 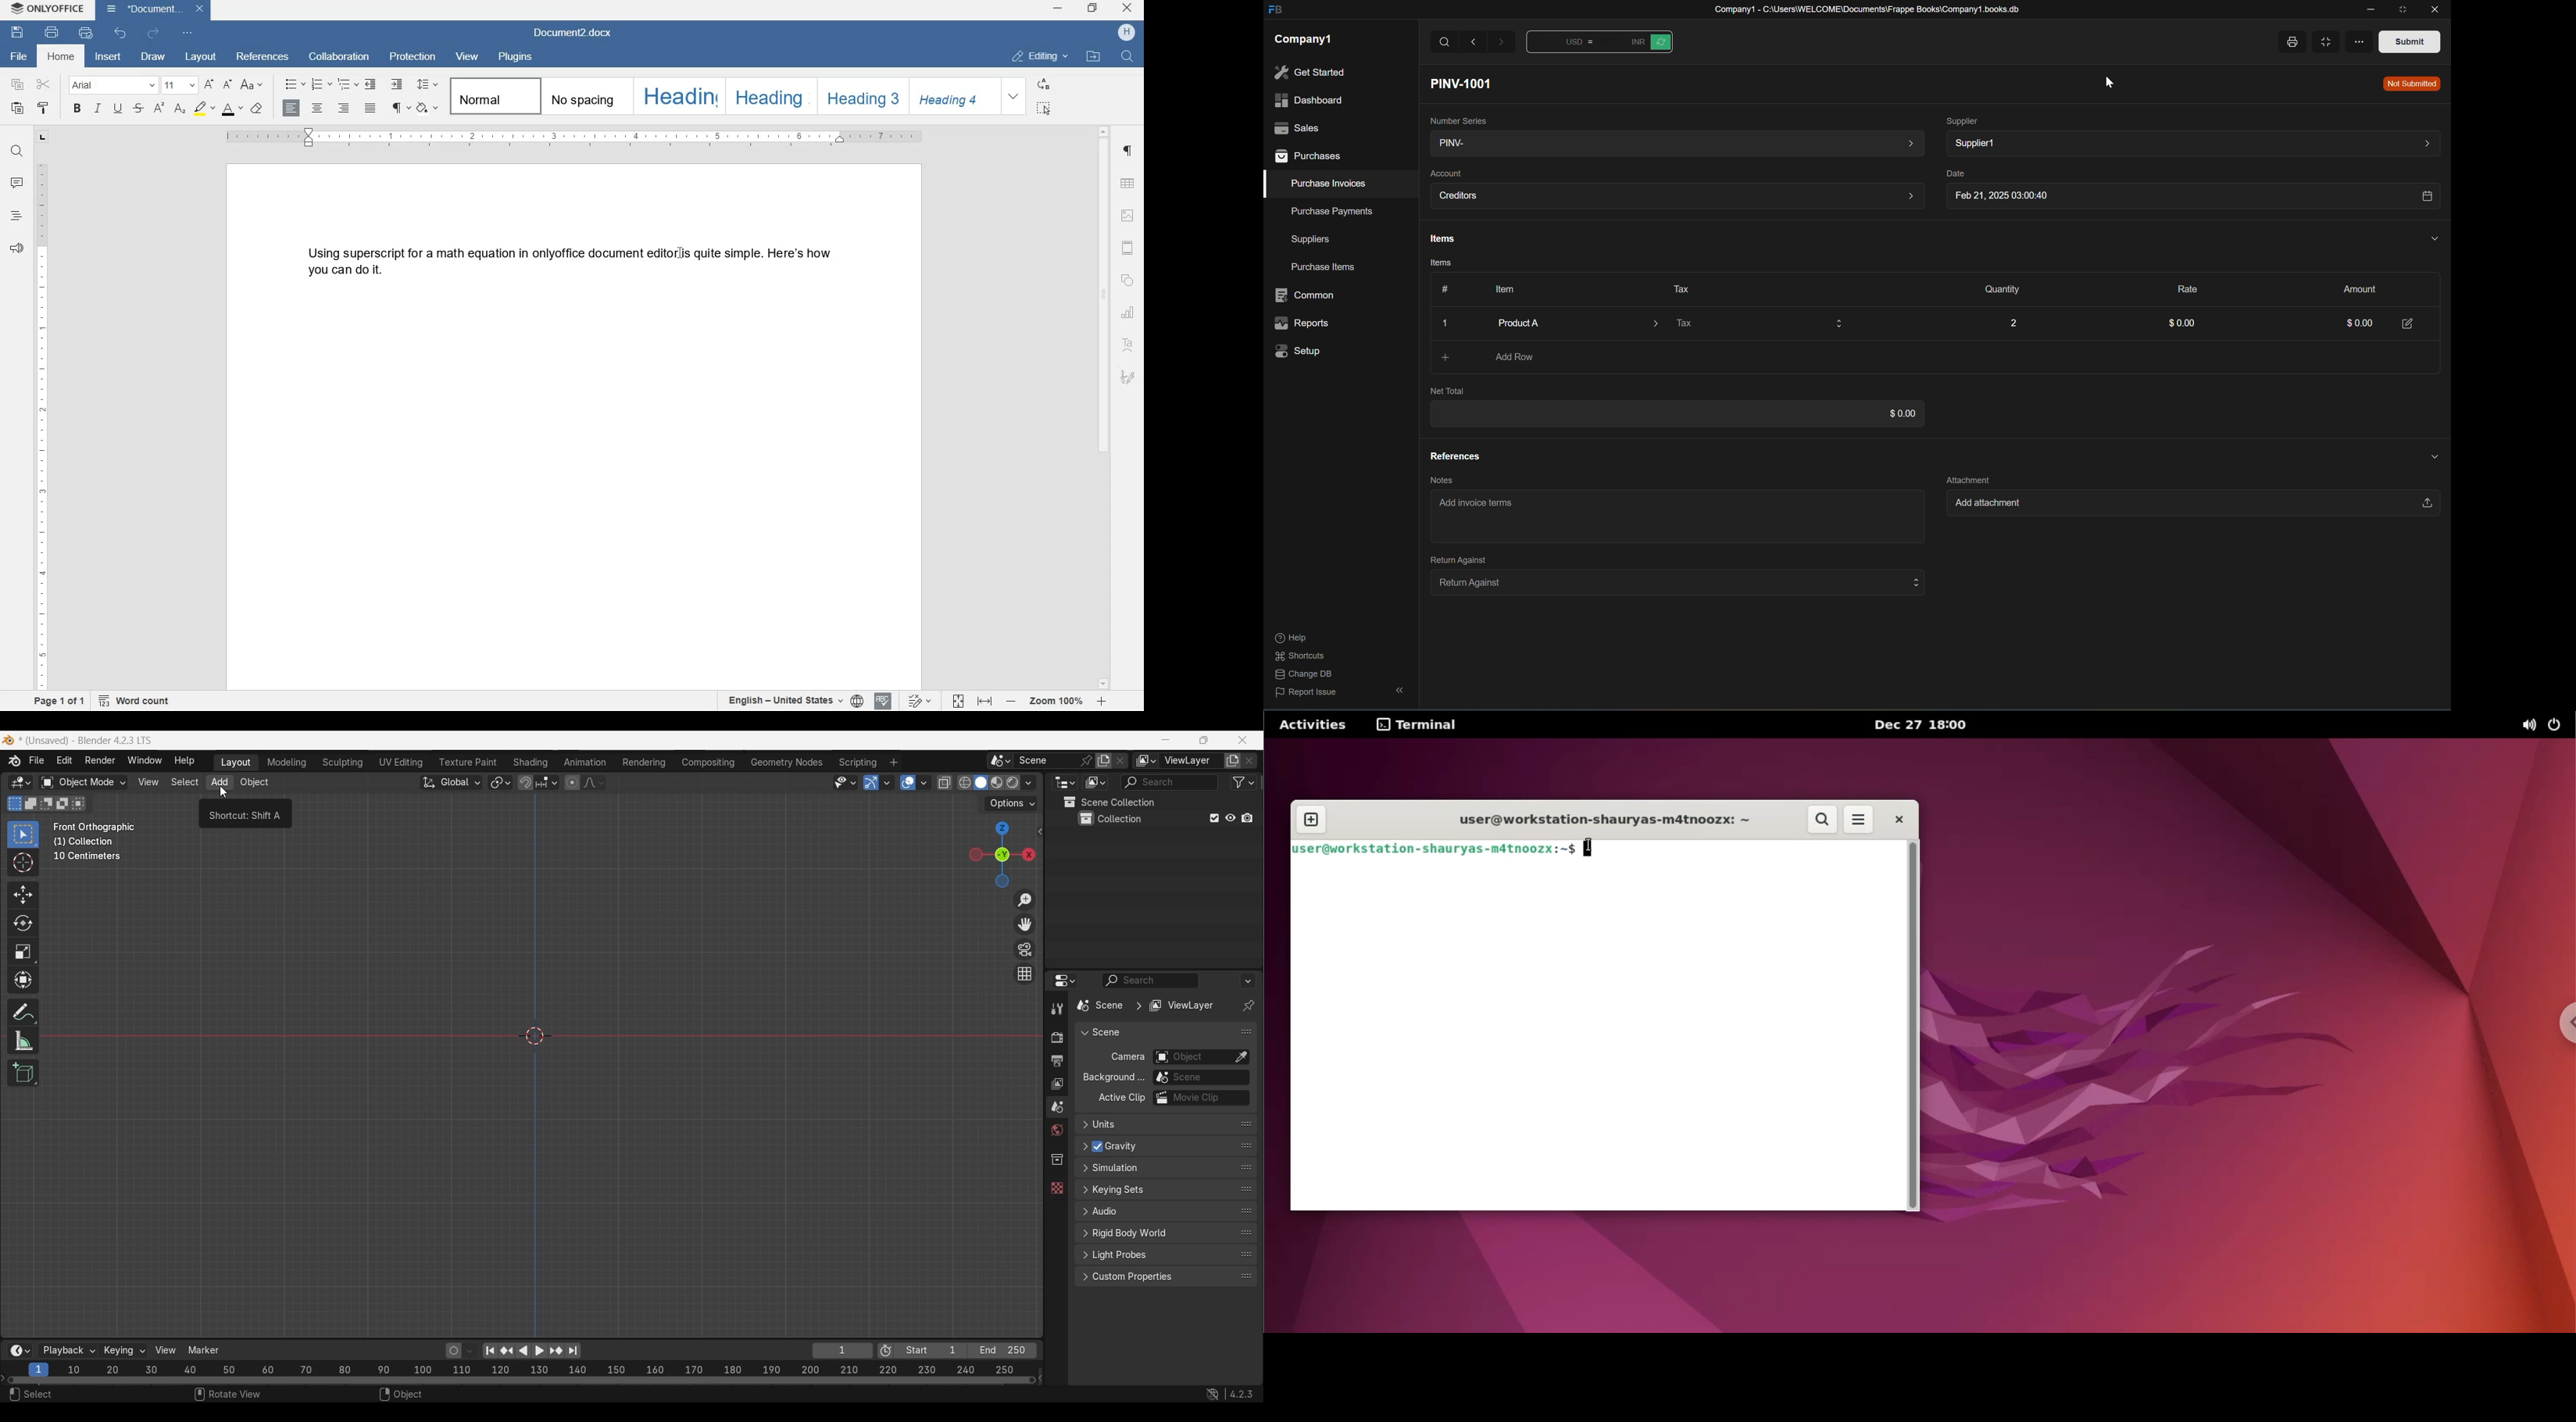 What do you see at coordinates (24, 952) in the screenshot?
I see `Scale` at bounding box center [24, 952].